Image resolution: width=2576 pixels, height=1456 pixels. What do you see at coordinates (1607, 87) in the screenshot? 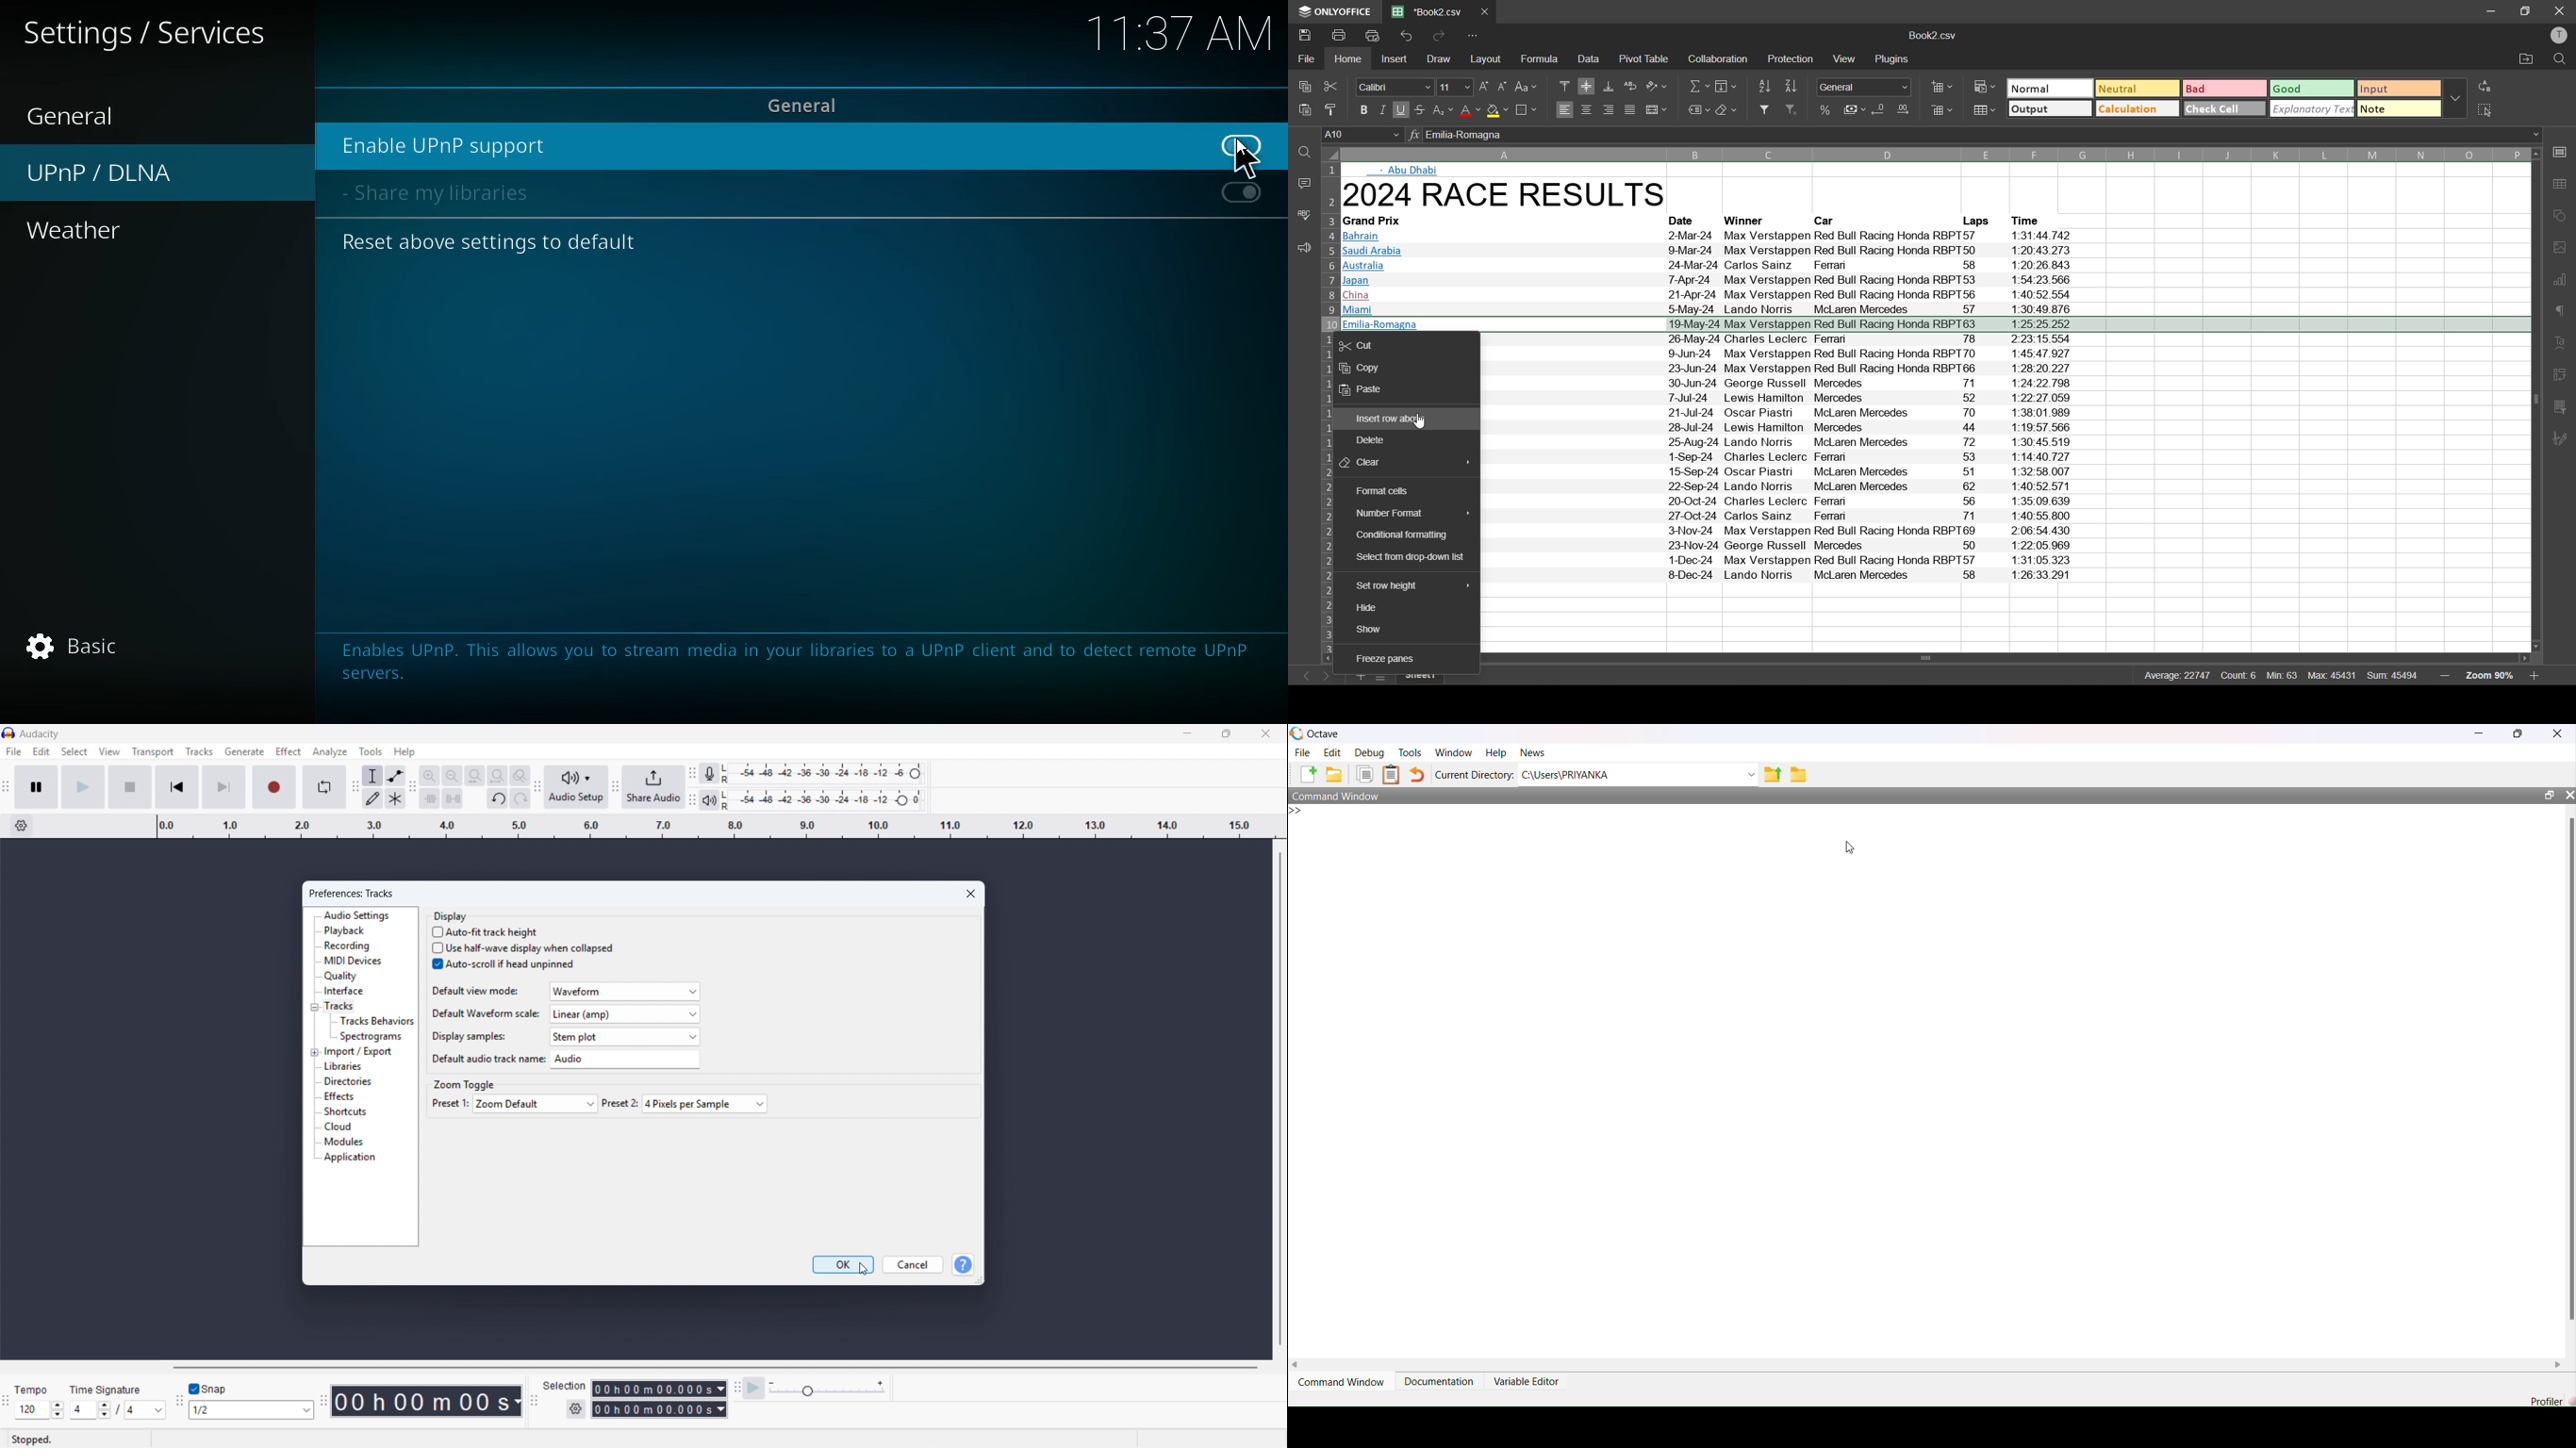
I see `align bottom` at bounding box center [1607, 87].